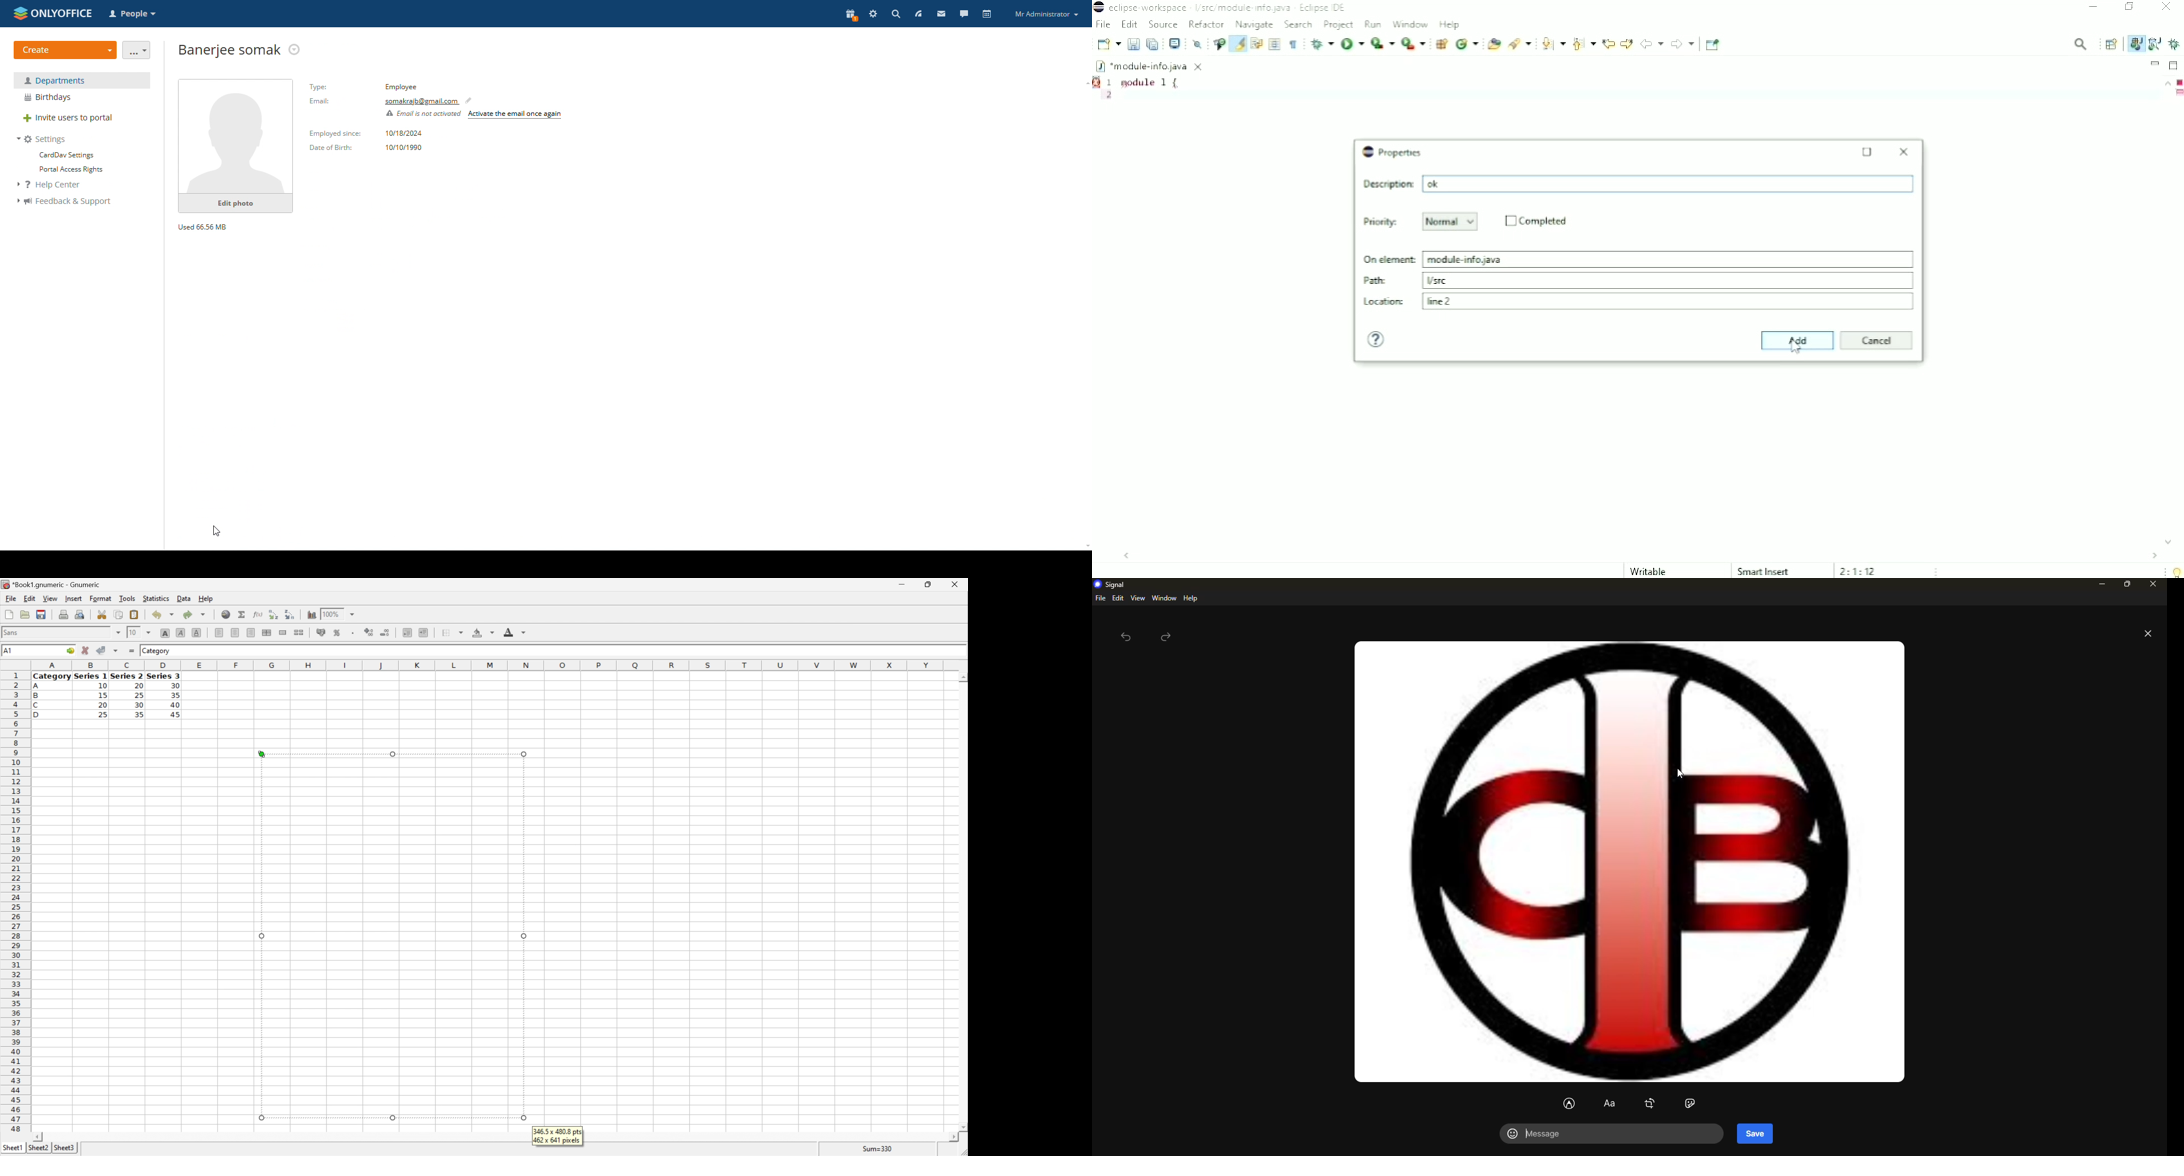 The width and height of the screenshot is (2184, 1176). What do you see at coordinates (2175, 572) in the screenshot?
I see `Tip of the day` at bounding box center [2175, 572].